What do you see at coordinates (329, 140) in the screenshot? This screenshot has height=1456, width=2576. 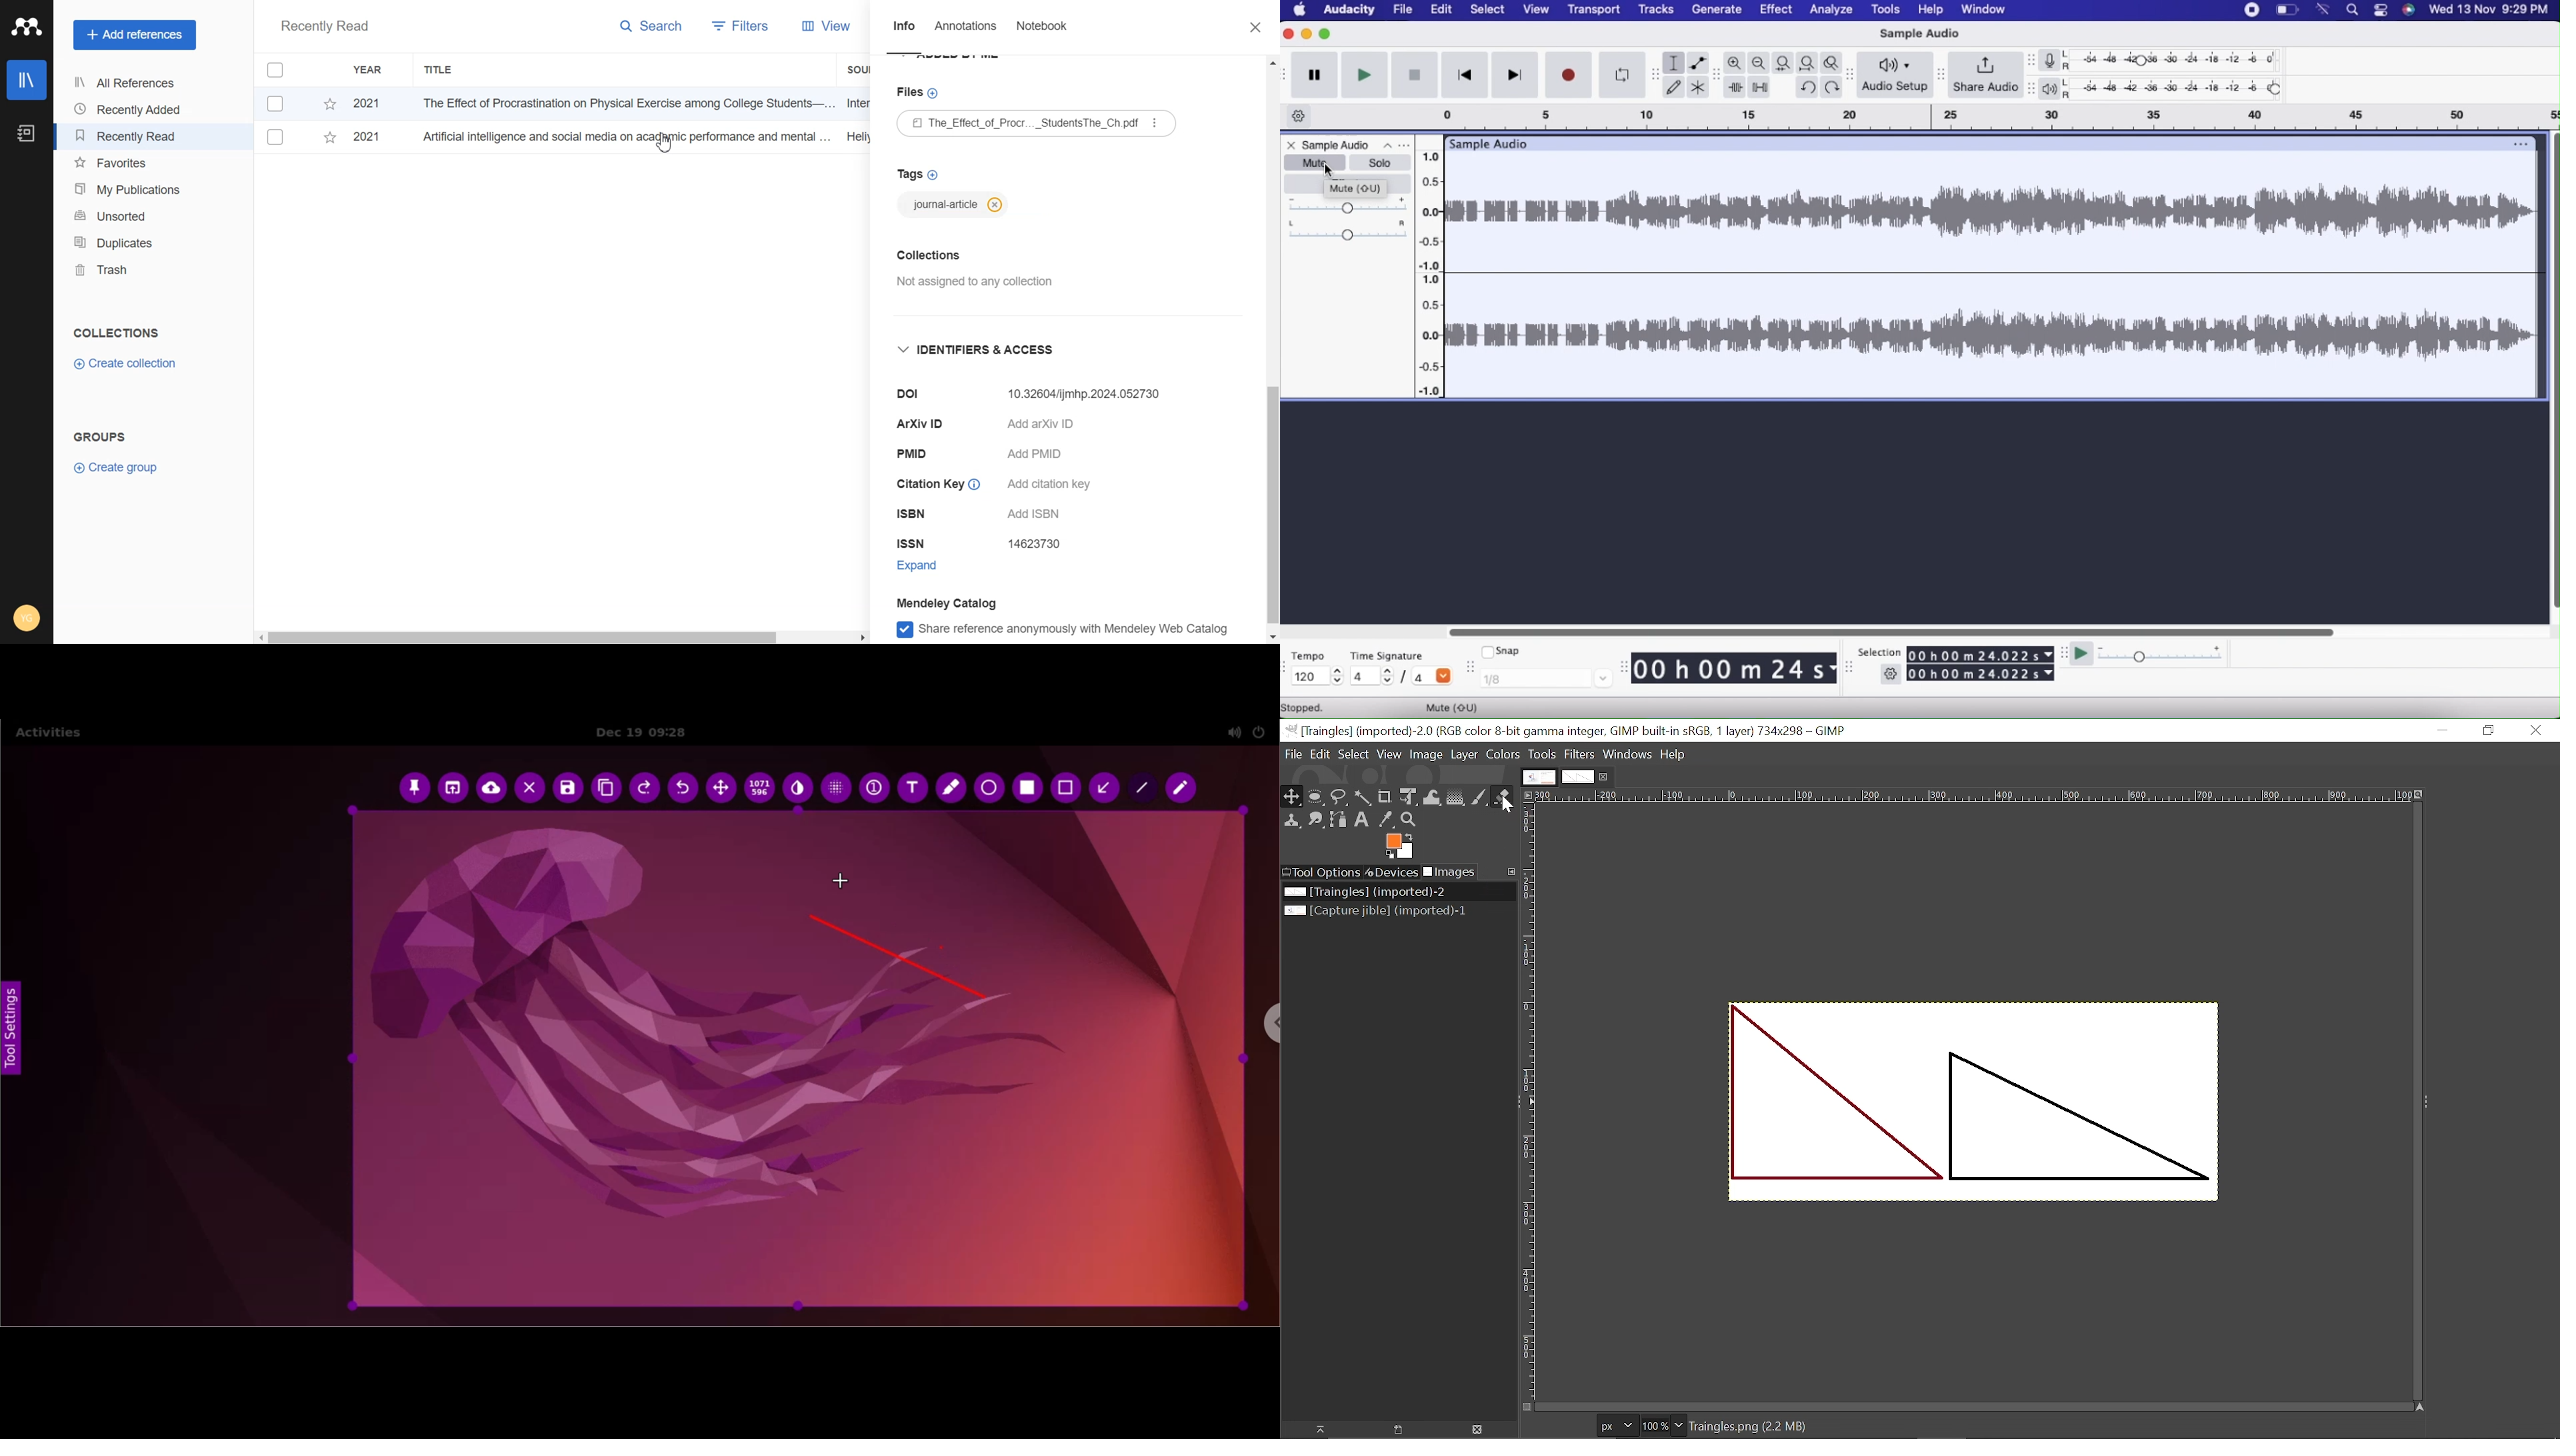 I see `Starred` at bounding box center [329, 140].